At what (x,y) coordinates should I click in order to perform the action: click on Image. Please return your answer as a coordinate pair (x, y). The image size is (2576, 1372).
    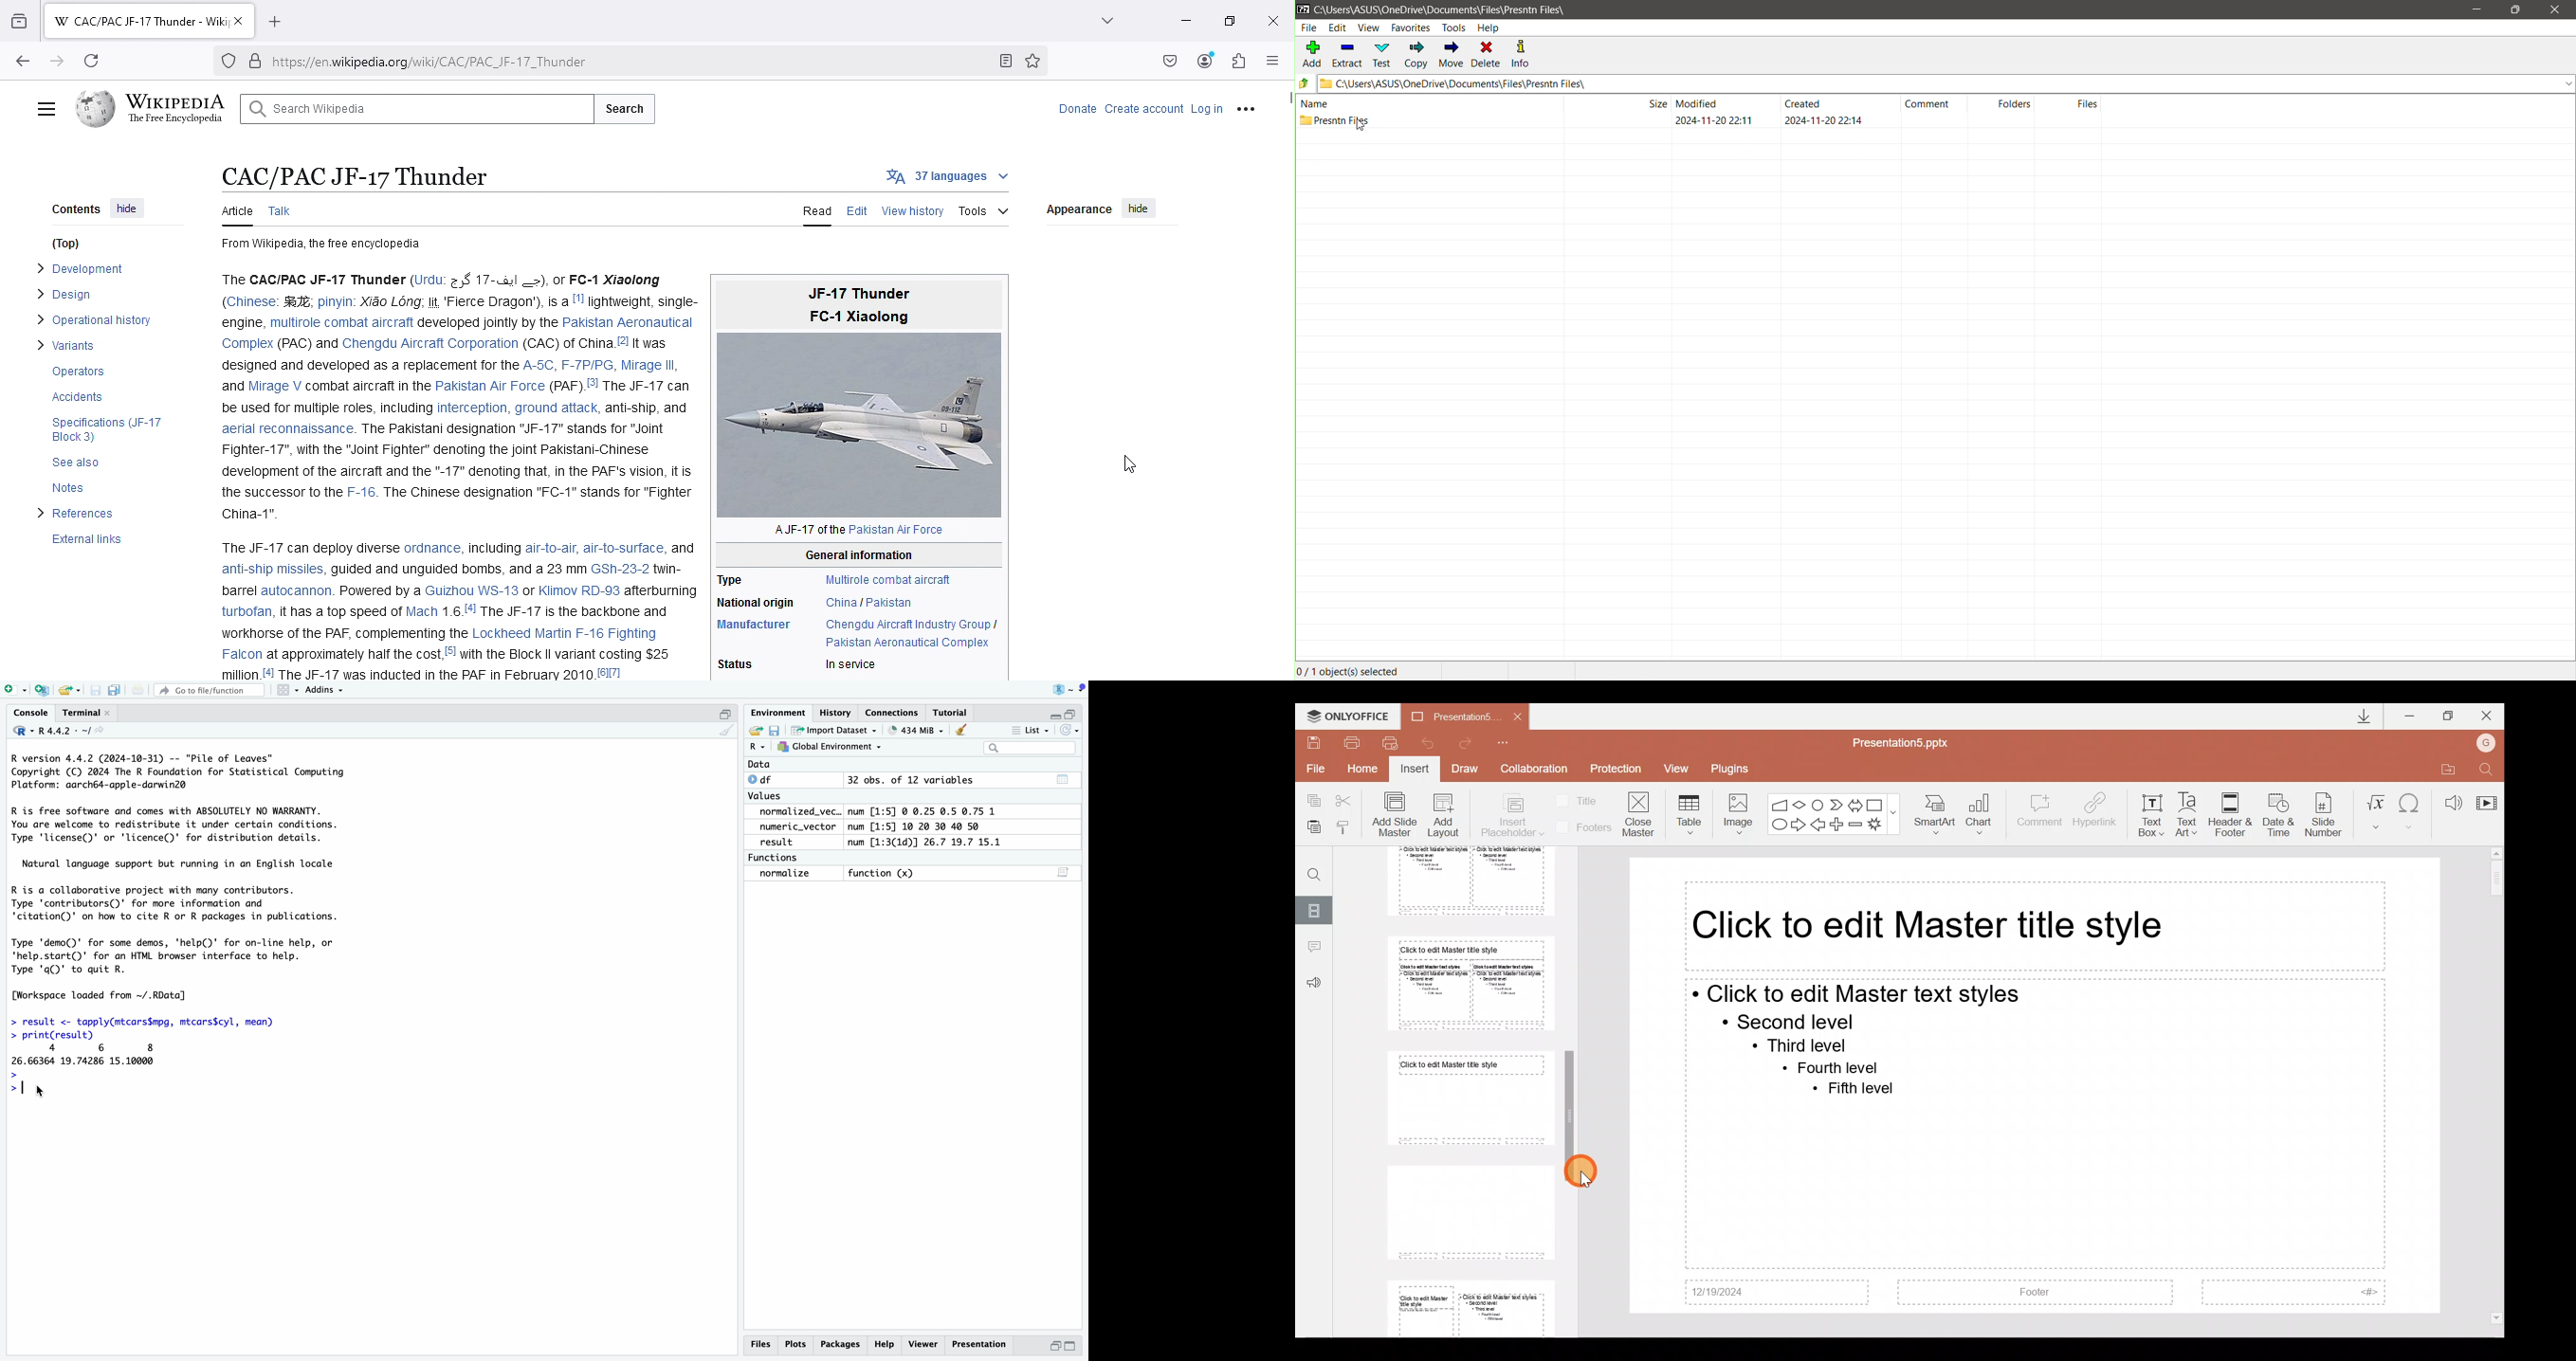
    Looking at the image, I should click on (1734, 812).